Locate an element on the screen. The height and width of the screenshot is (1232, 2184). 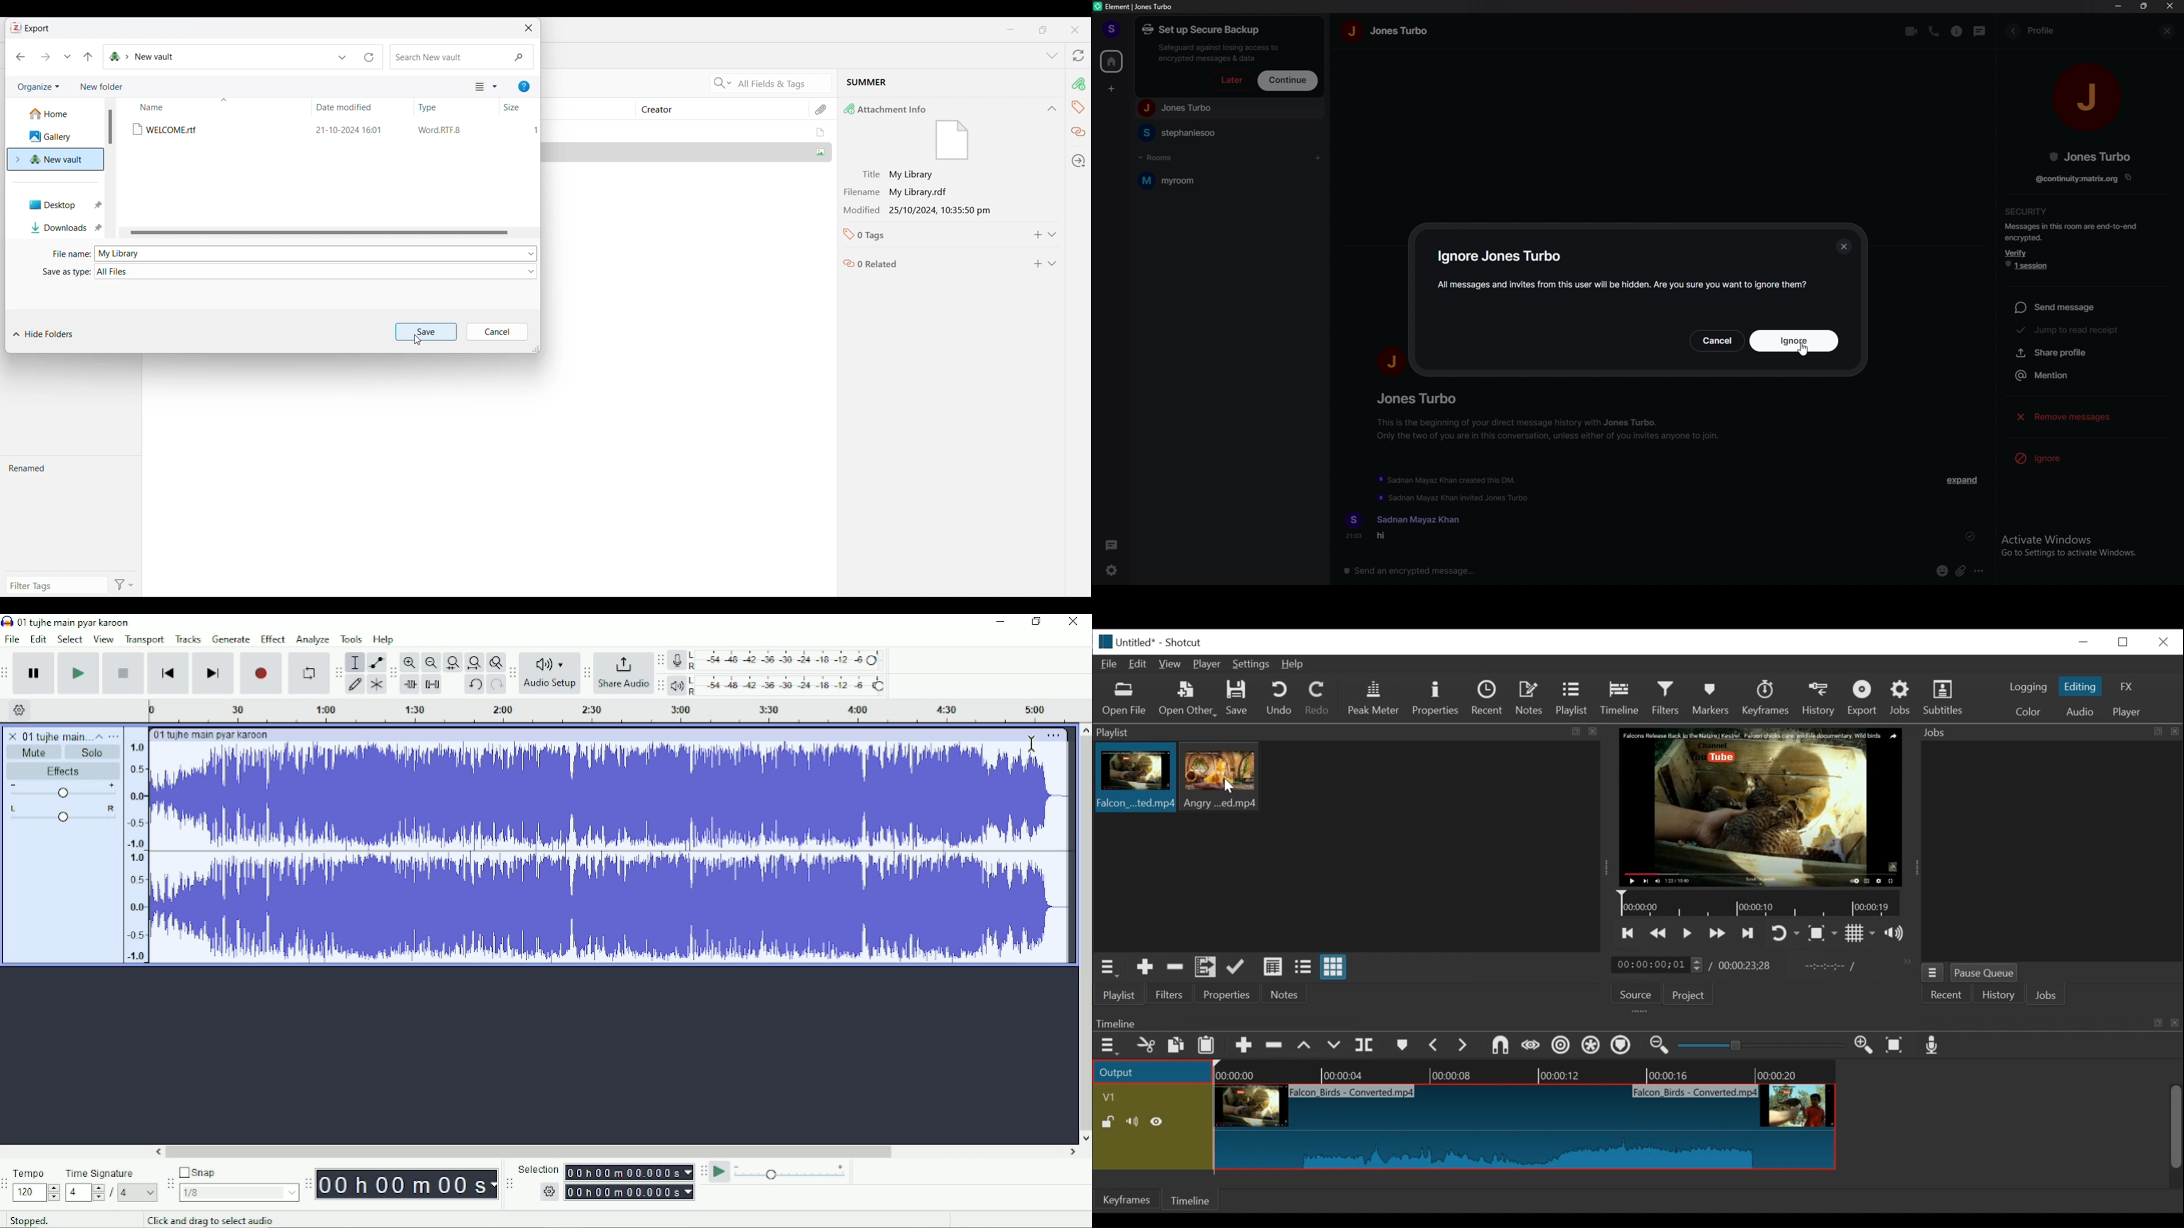
view as icons is located at coordinates (1332, 968).